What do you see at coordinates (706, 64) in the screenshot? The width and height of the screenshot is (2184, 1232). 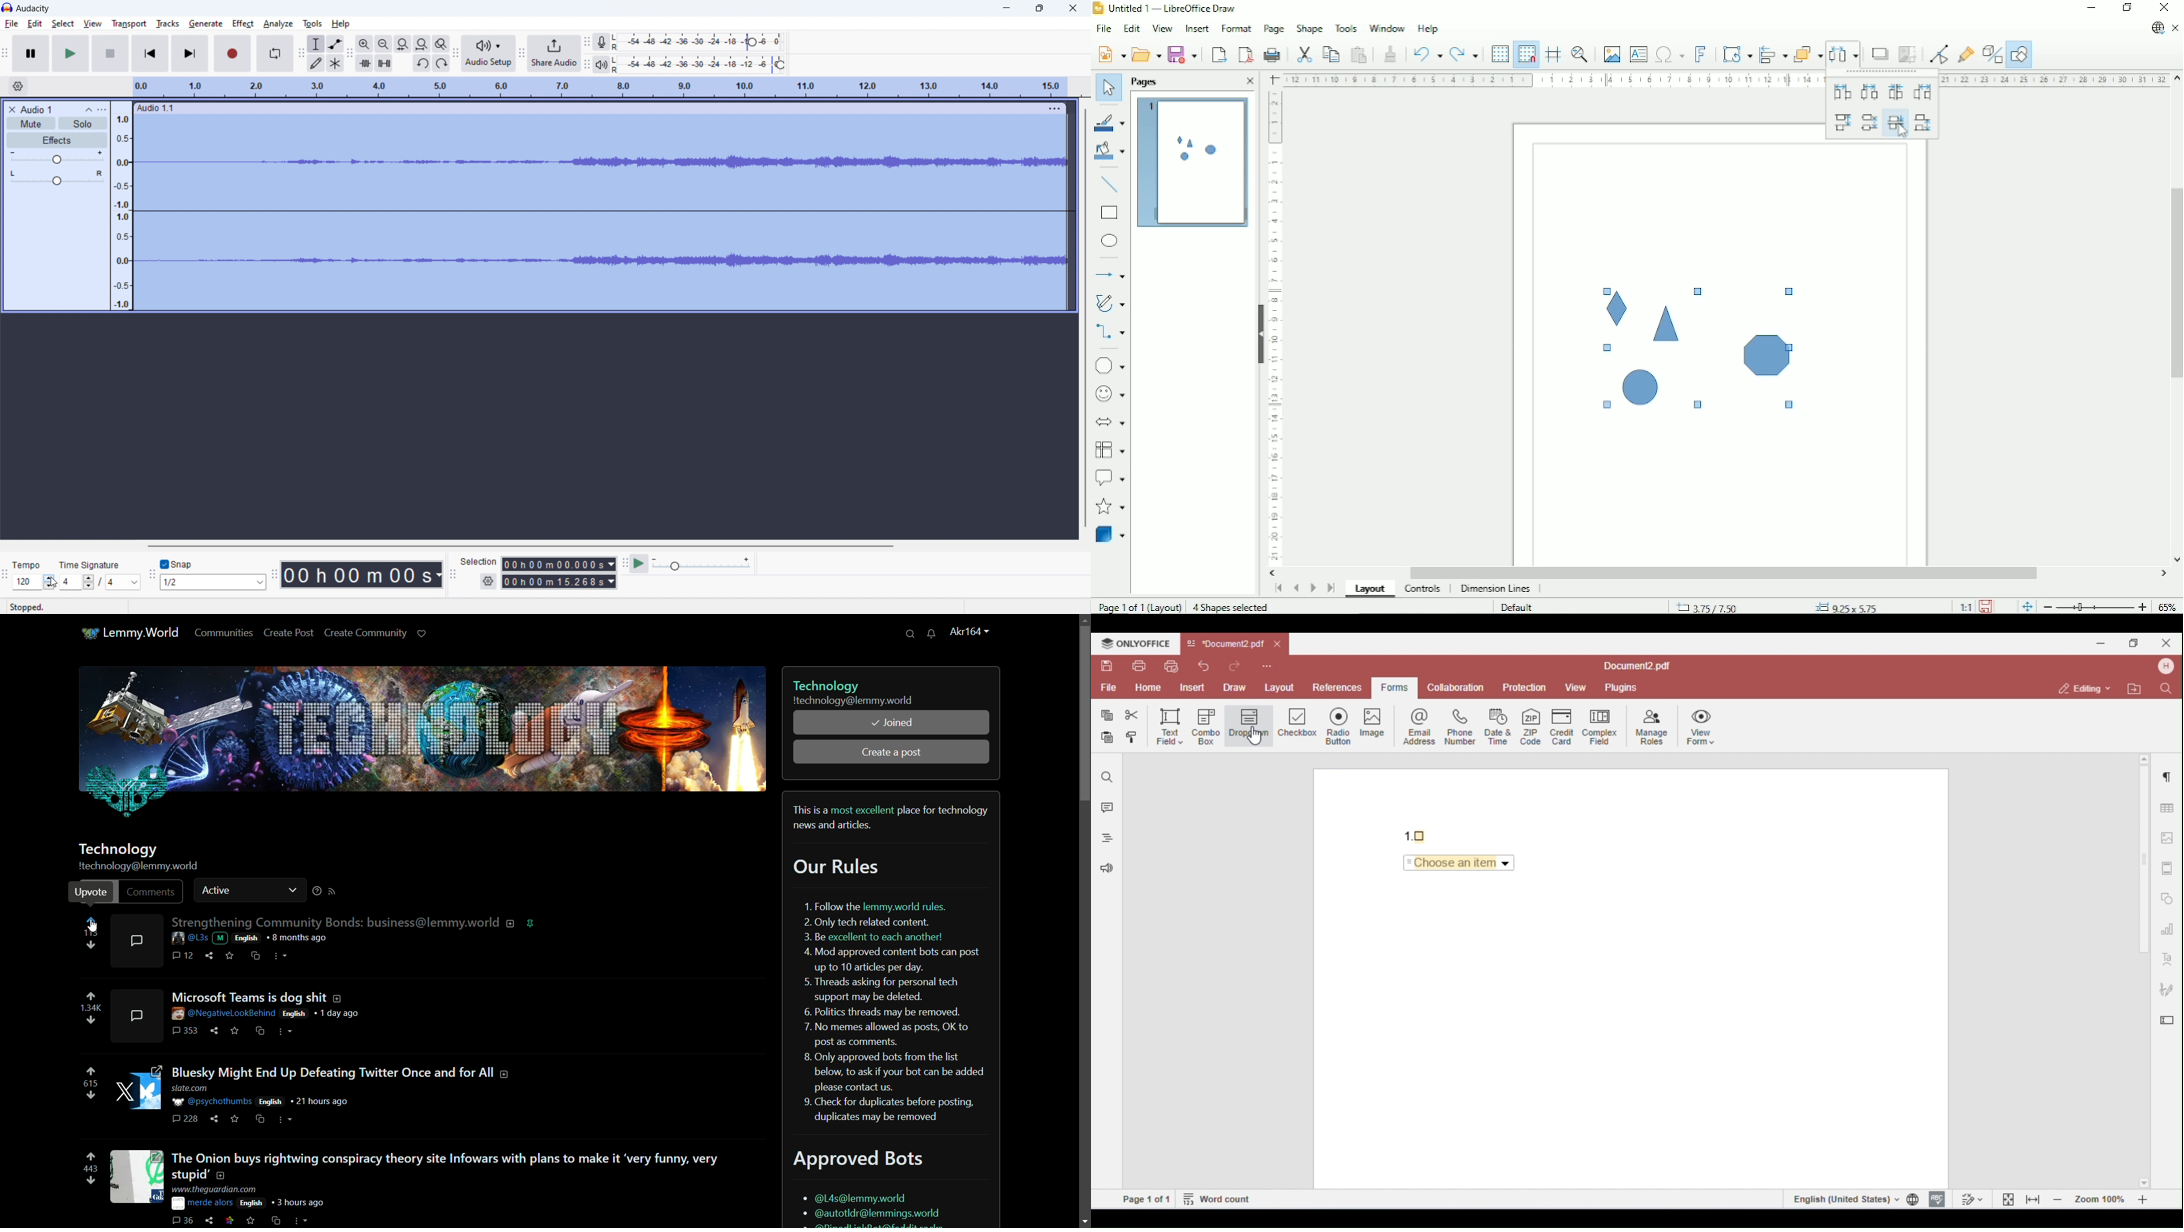 I see `playback level` at bounding box center [706, 64].